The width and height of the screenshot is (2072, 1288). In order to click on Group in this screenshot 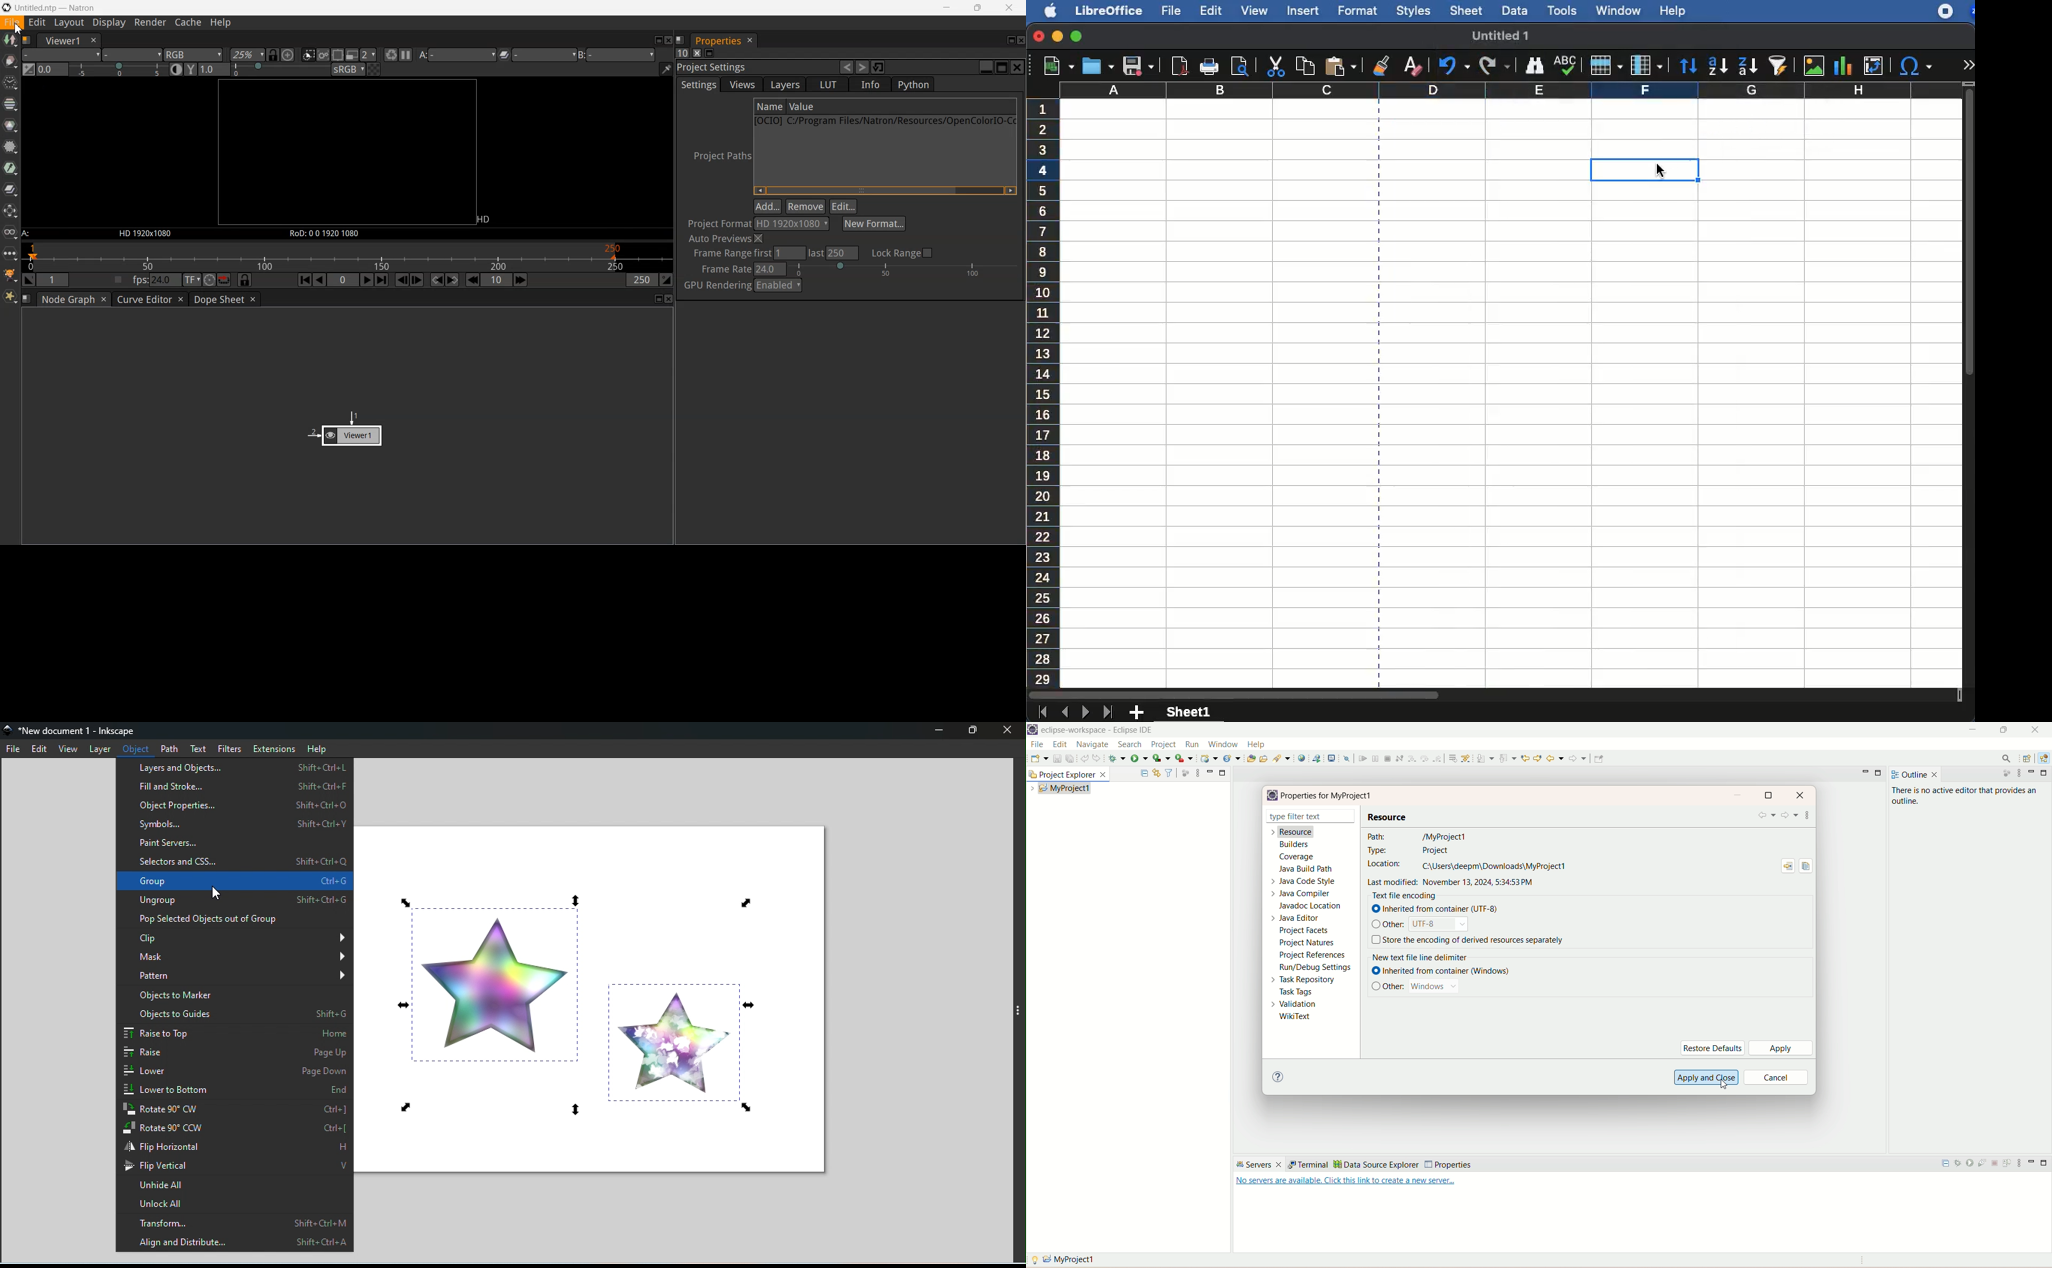, I will do `click(234, 881)`.